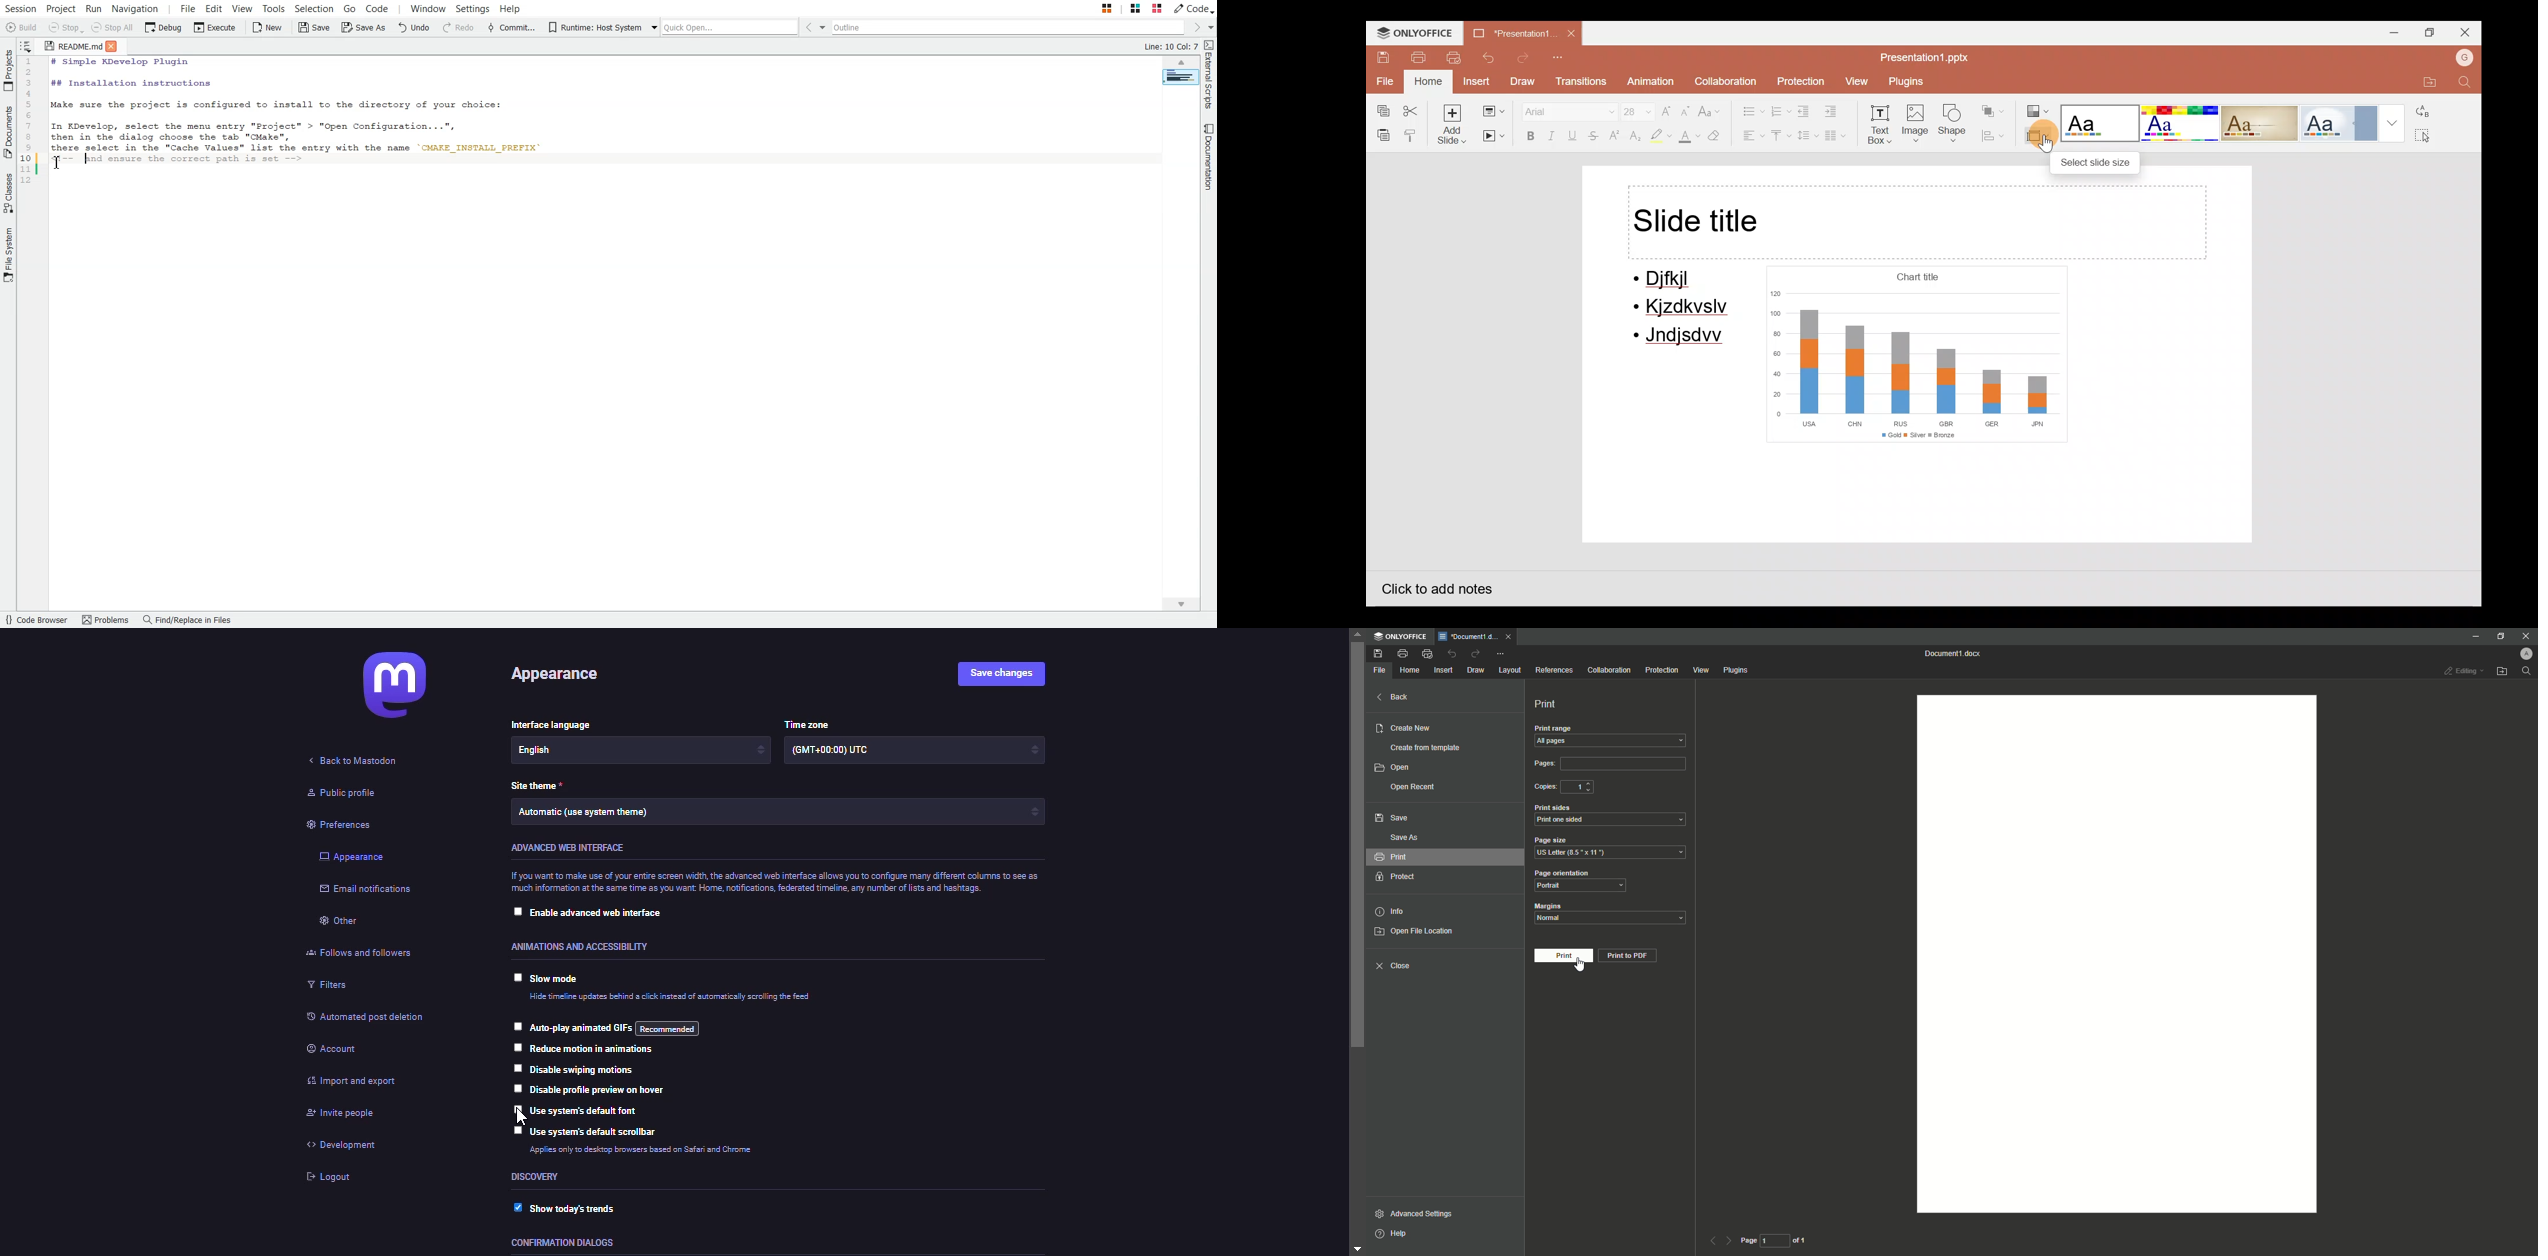  I want to click on click to select, so click(518, 978).